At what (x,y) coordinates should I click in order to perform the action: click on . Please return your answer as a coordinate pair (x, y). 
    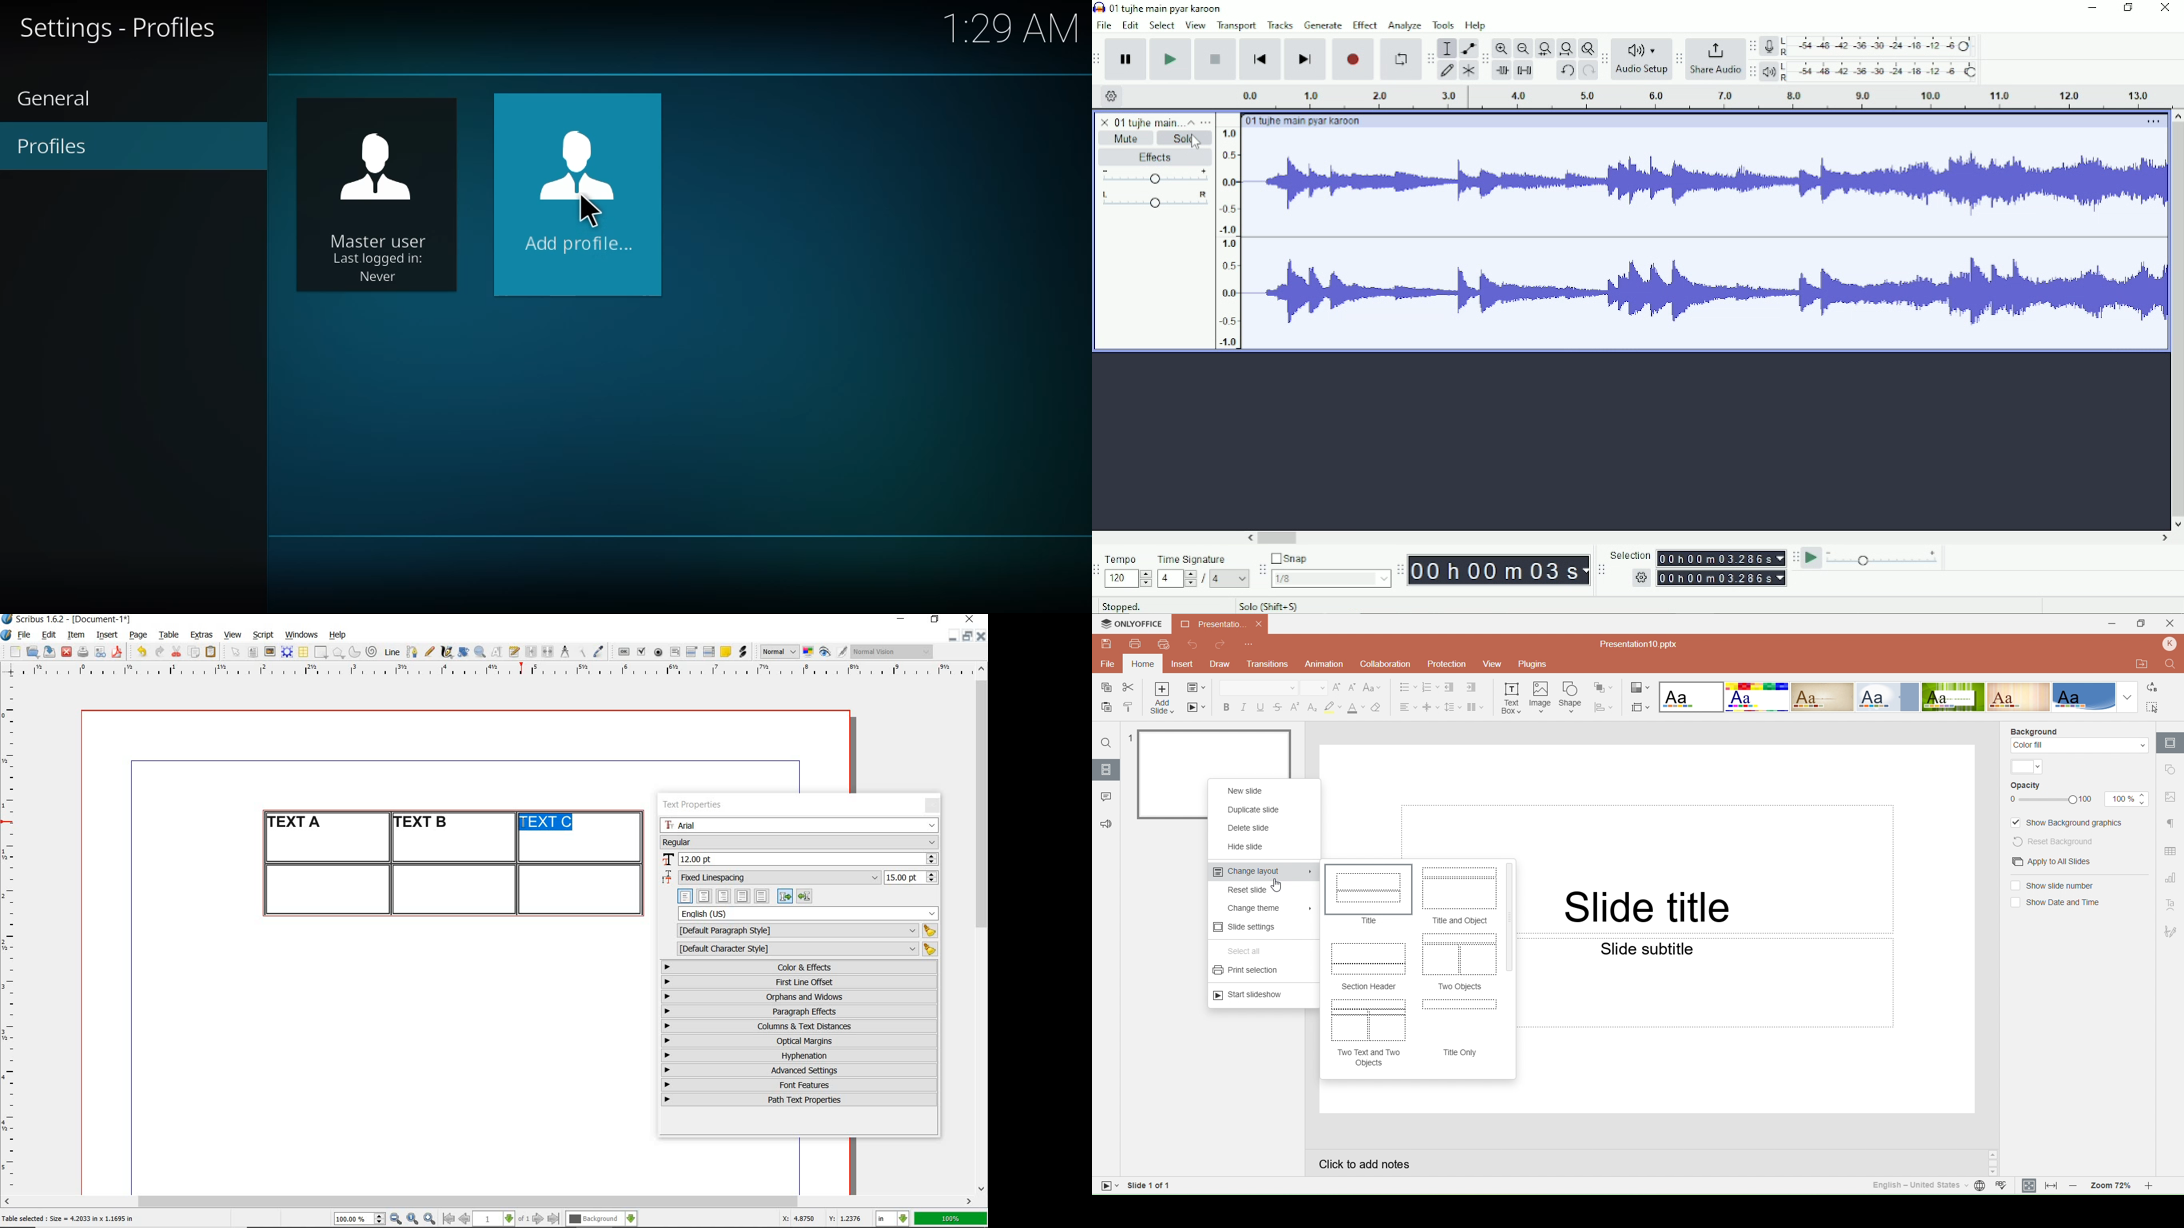
    Looking at the image, I should click on (1177, 578).